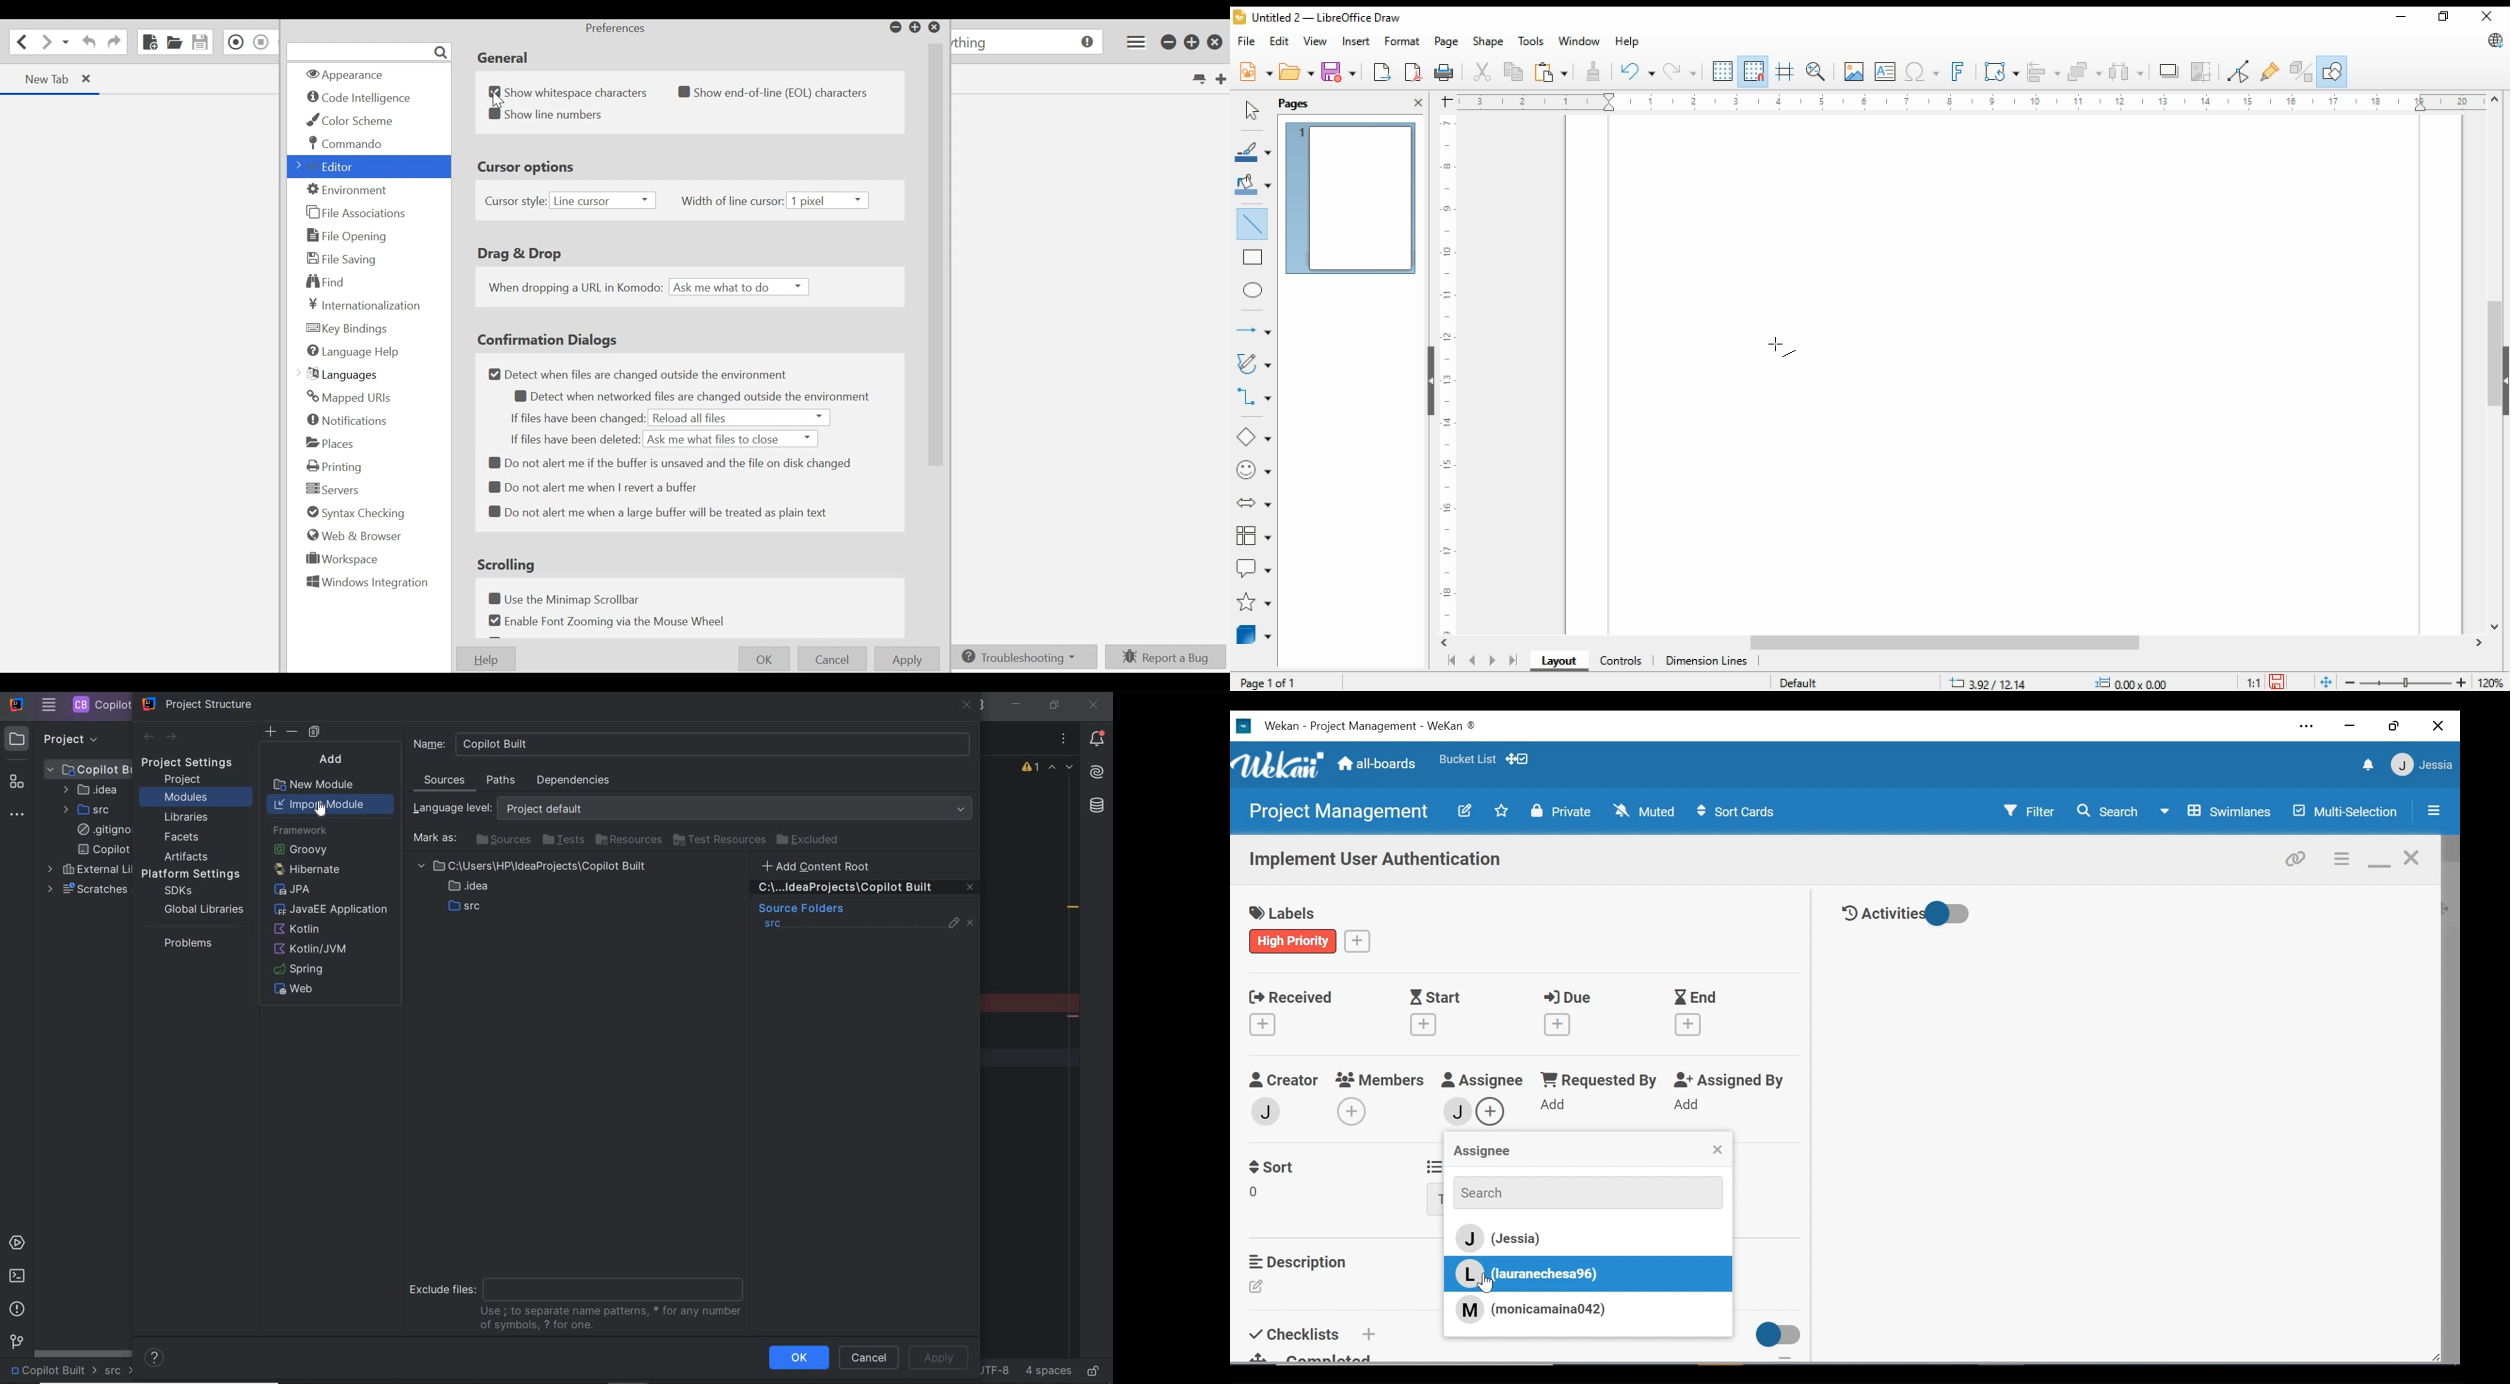  Describe the element at coordinates (1502, 810) in the screenshot. I see `Favorites` at that location.